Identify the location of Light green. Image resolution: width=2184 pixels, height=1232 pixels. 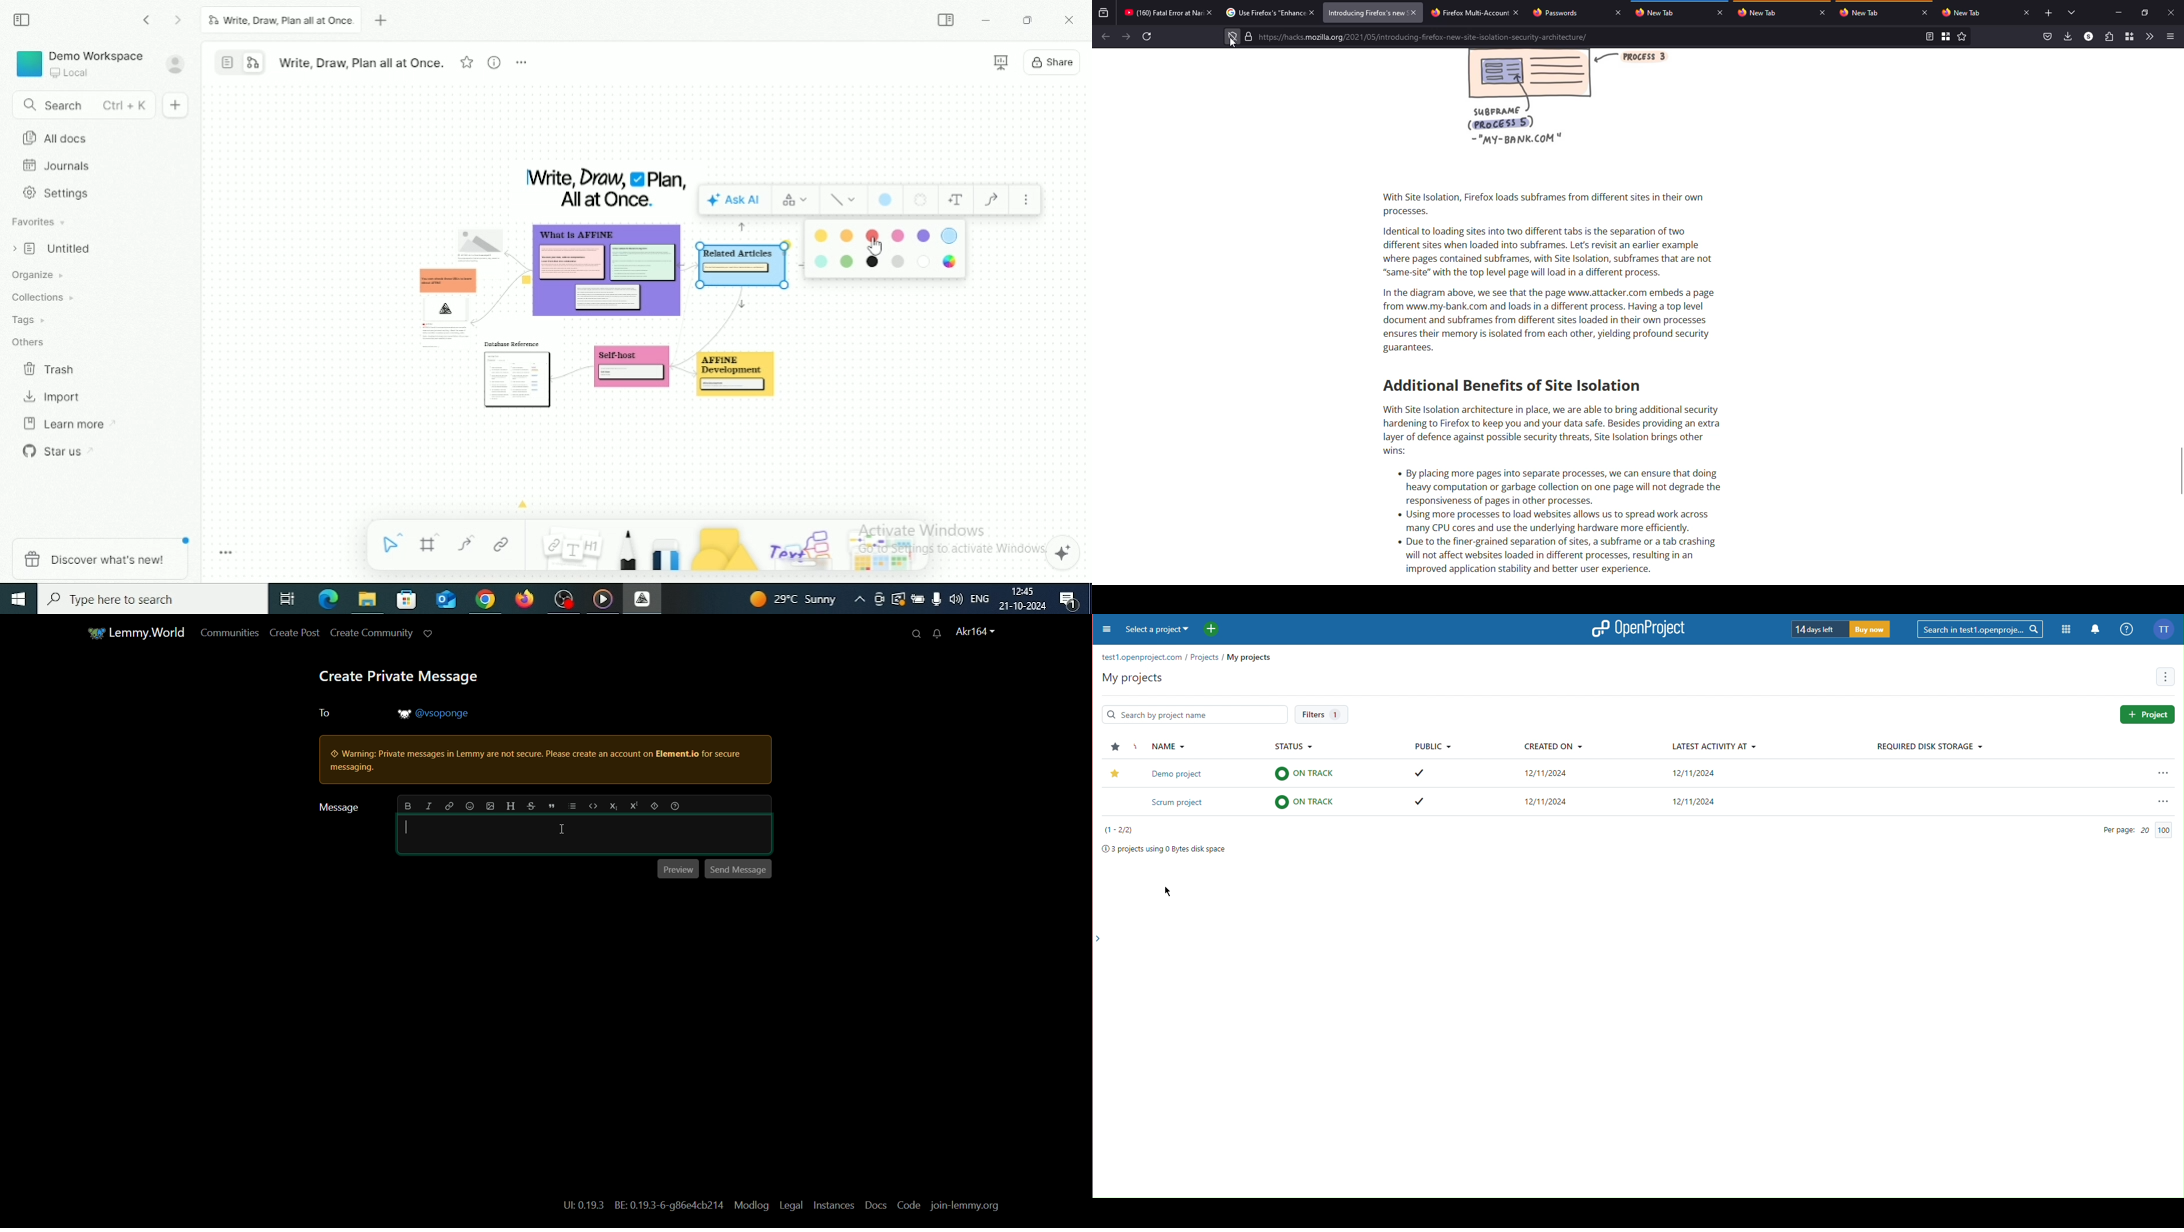
(848, 261).